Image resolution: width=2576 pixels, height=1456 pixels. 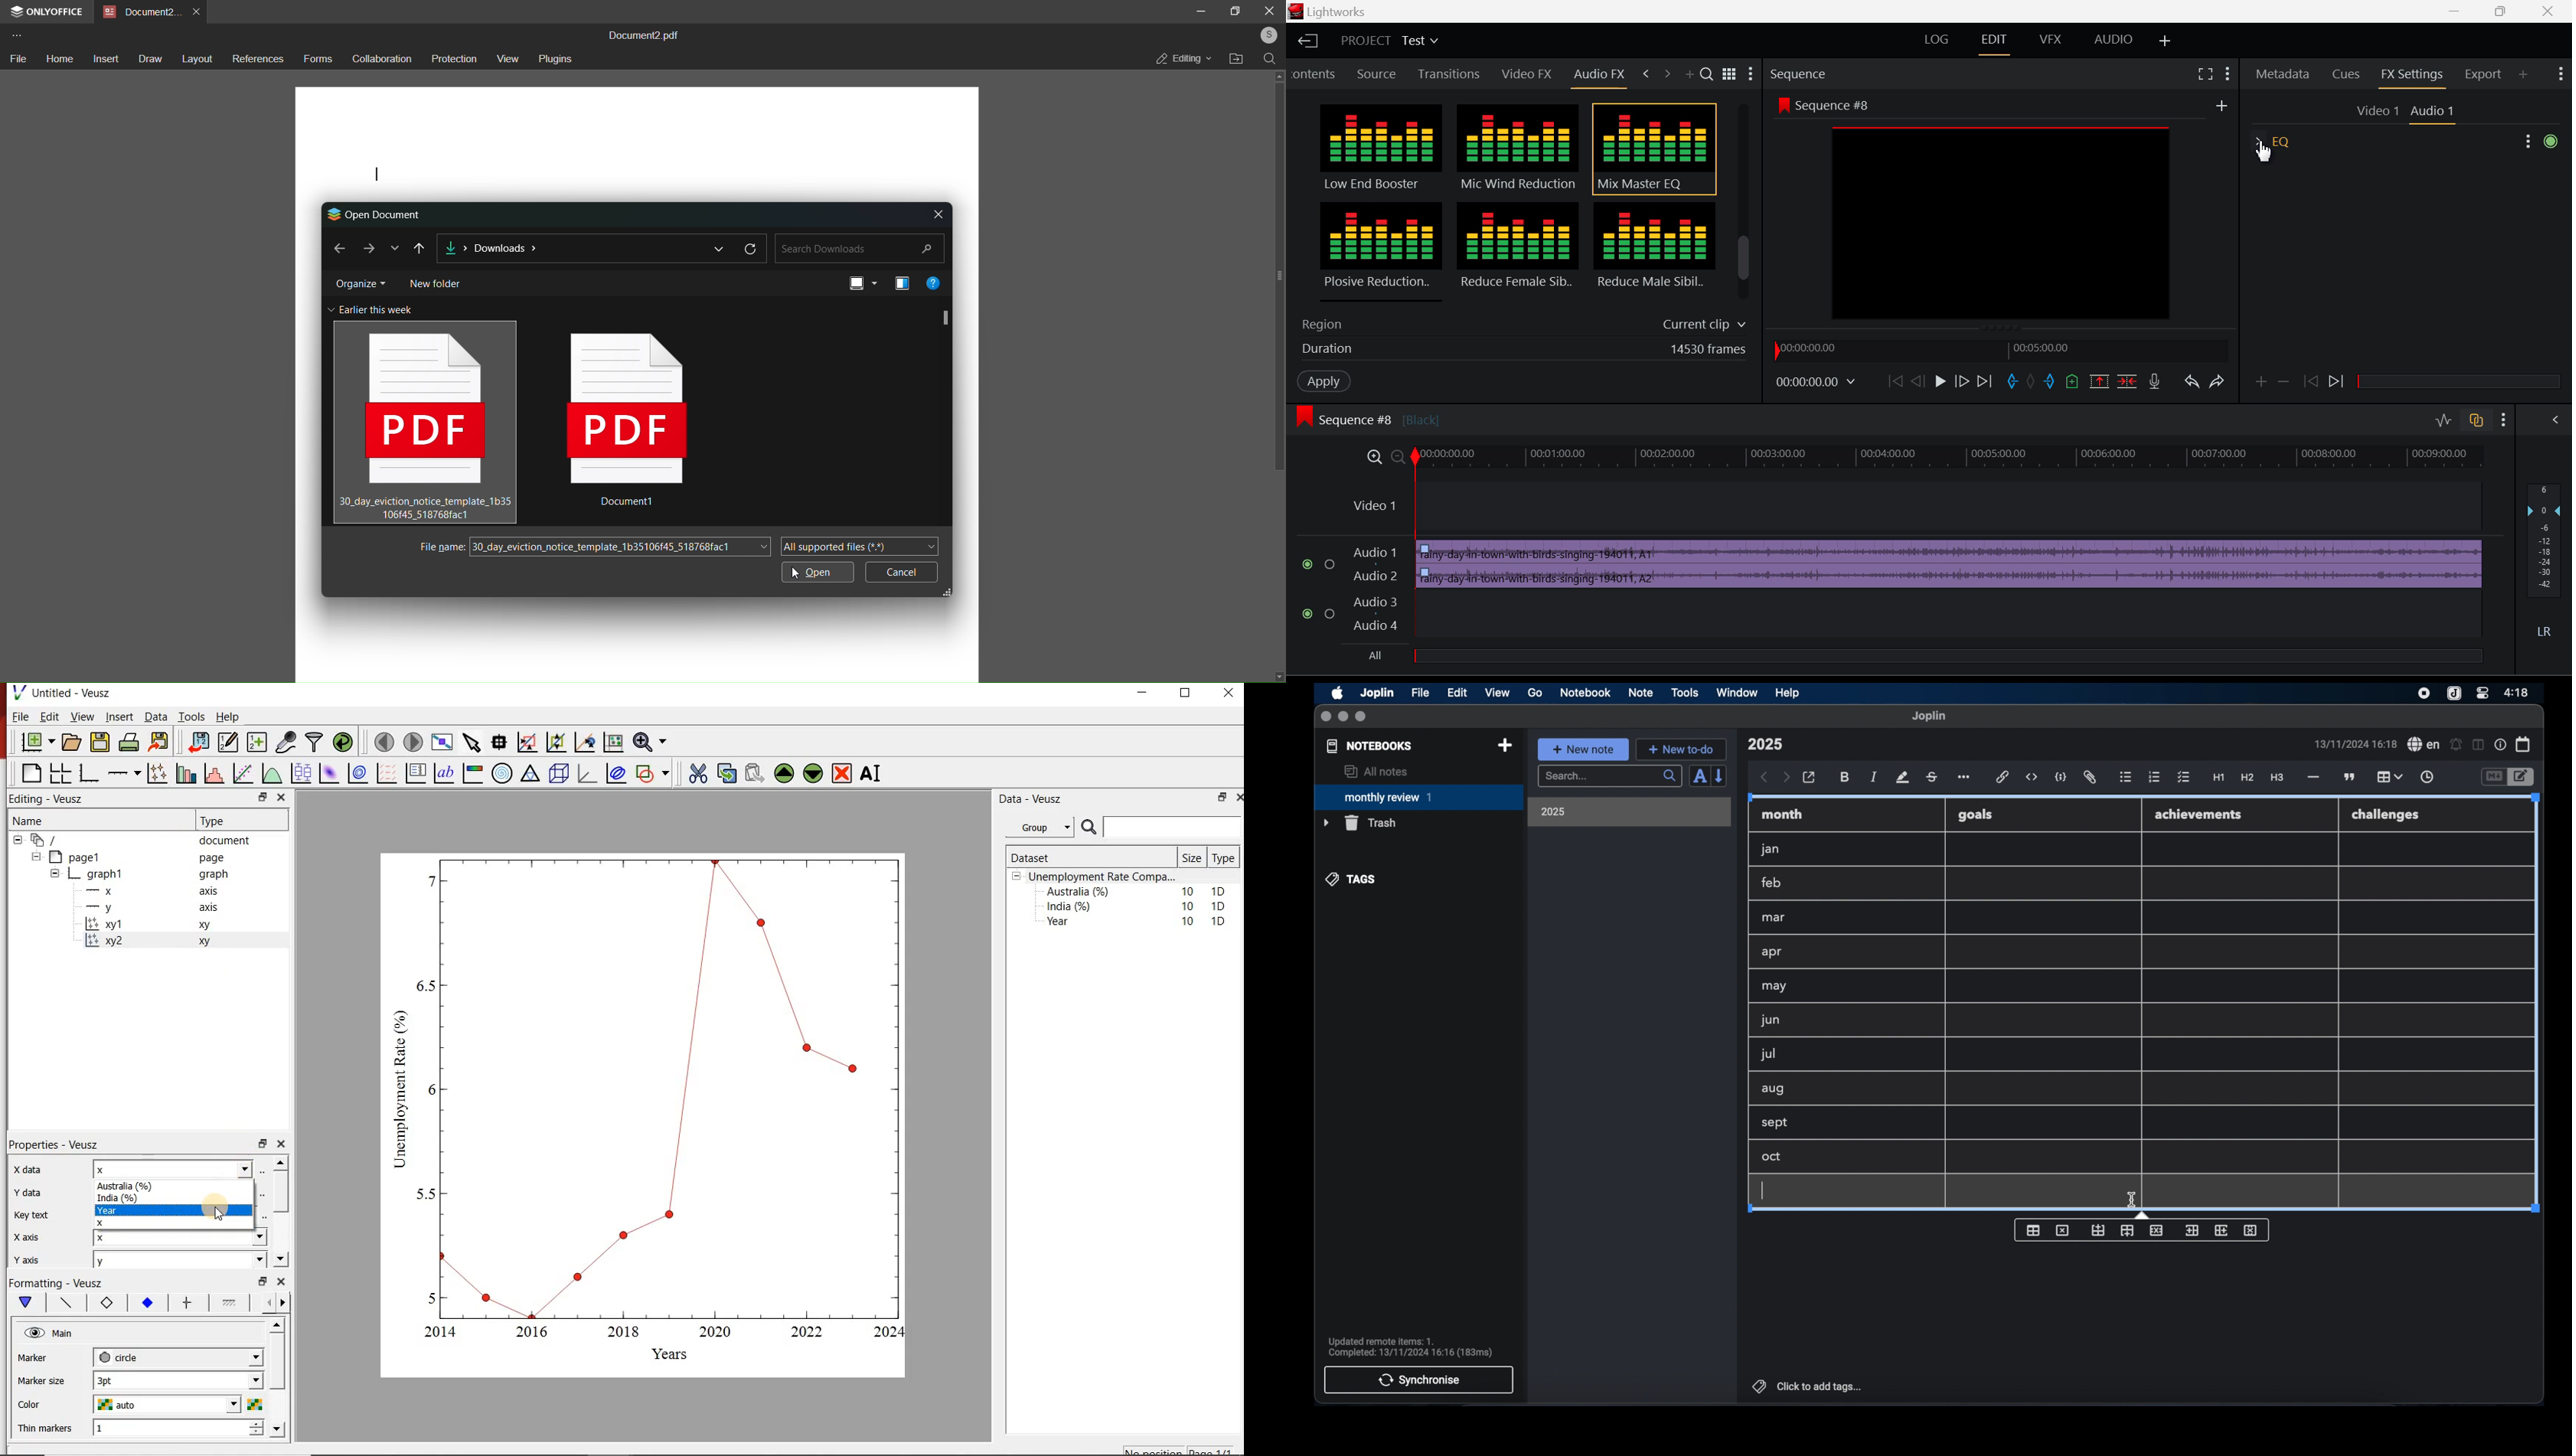 What do you see at coordinates (1786, 778) in the screenshot?
I see `forward` at bounding box center [1786, 778].